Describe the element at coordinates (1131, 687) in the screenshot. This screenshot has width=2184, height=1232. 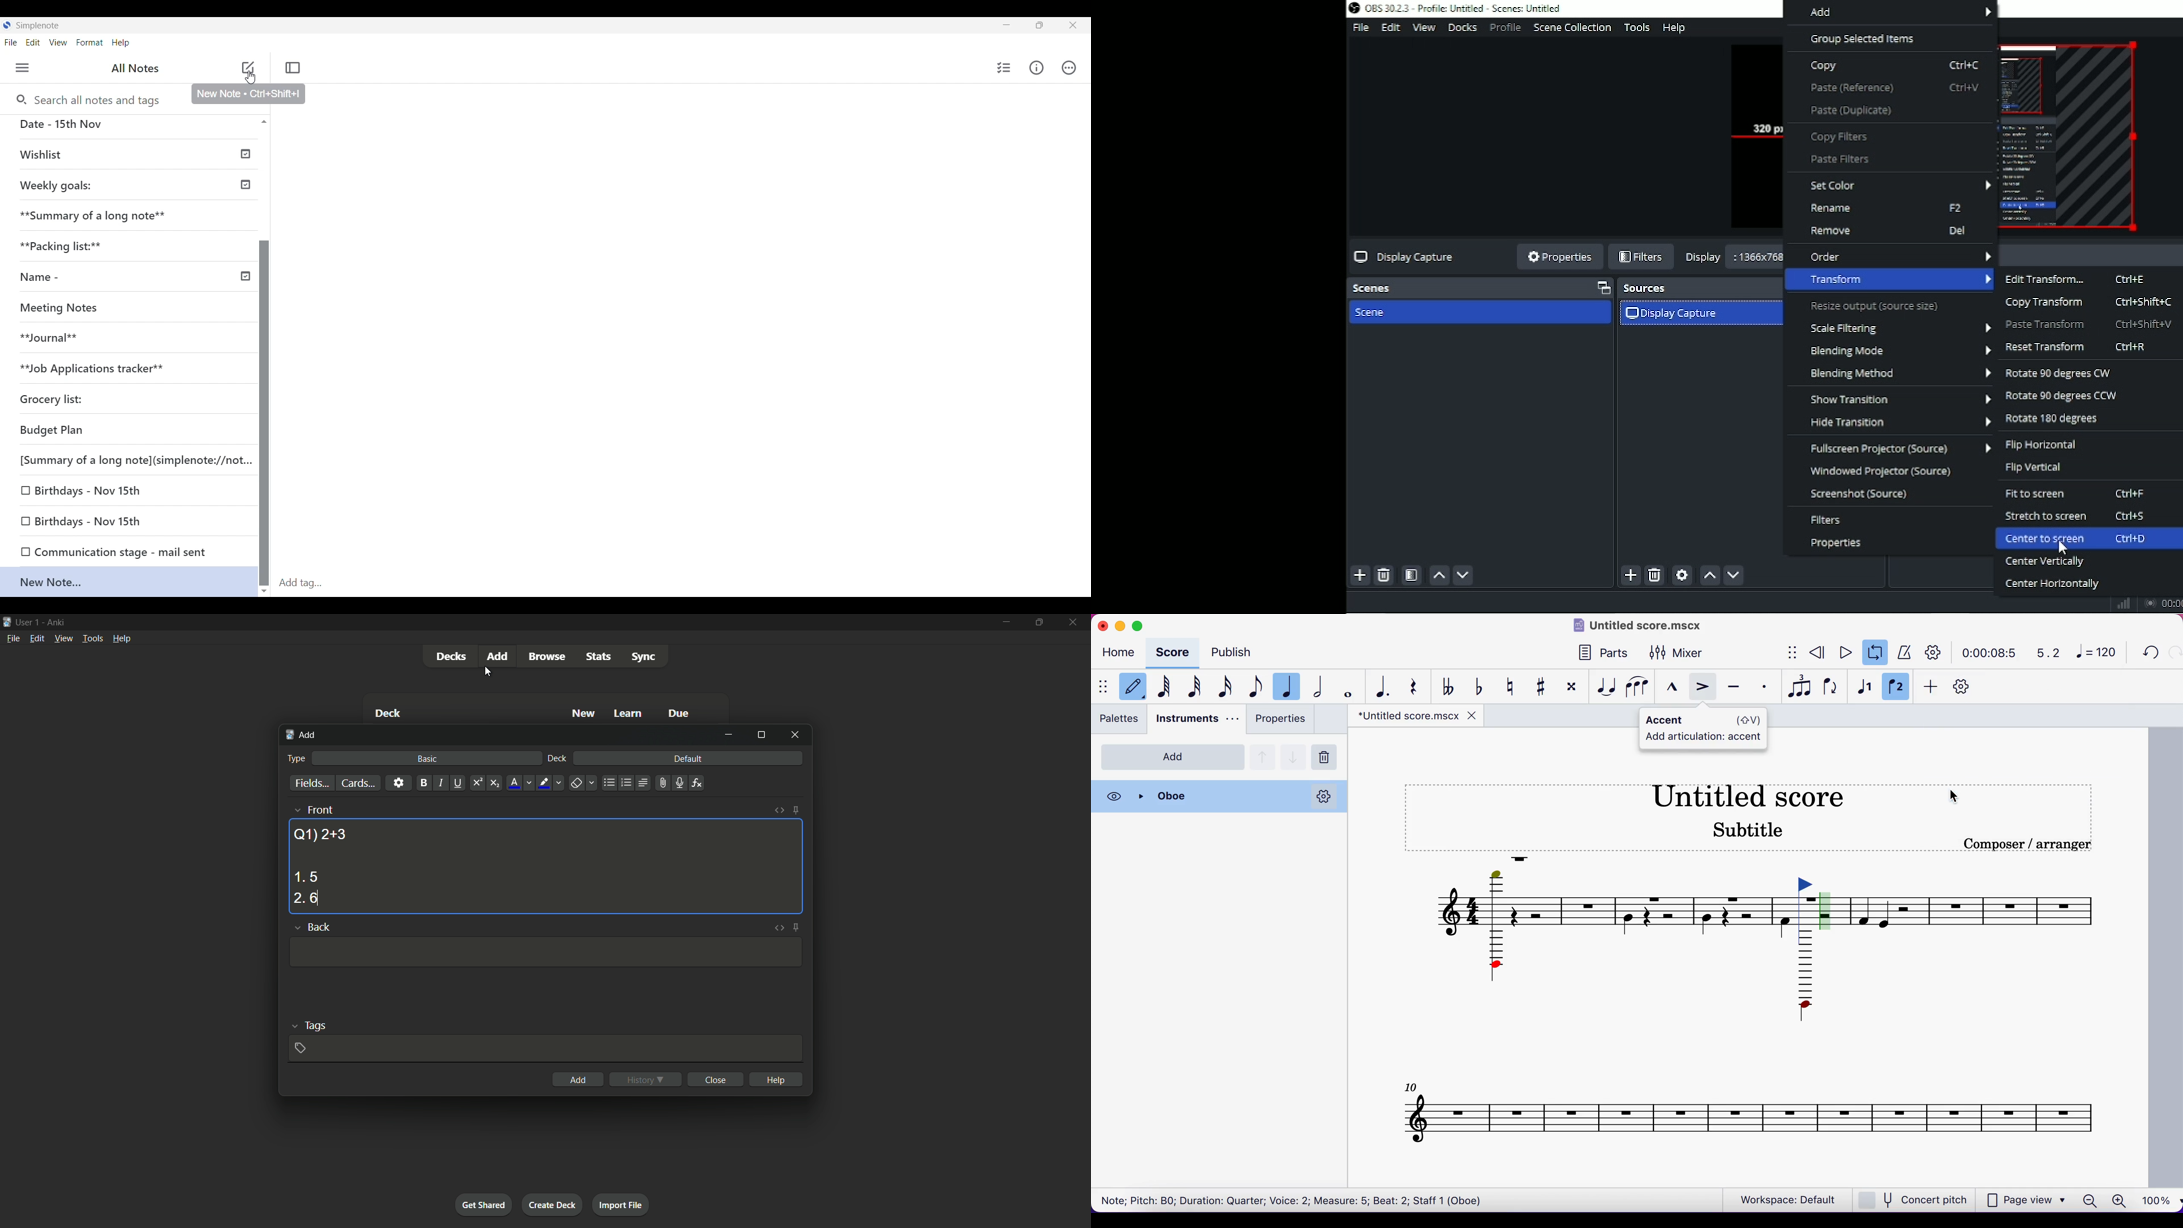
I see `default` at that location.